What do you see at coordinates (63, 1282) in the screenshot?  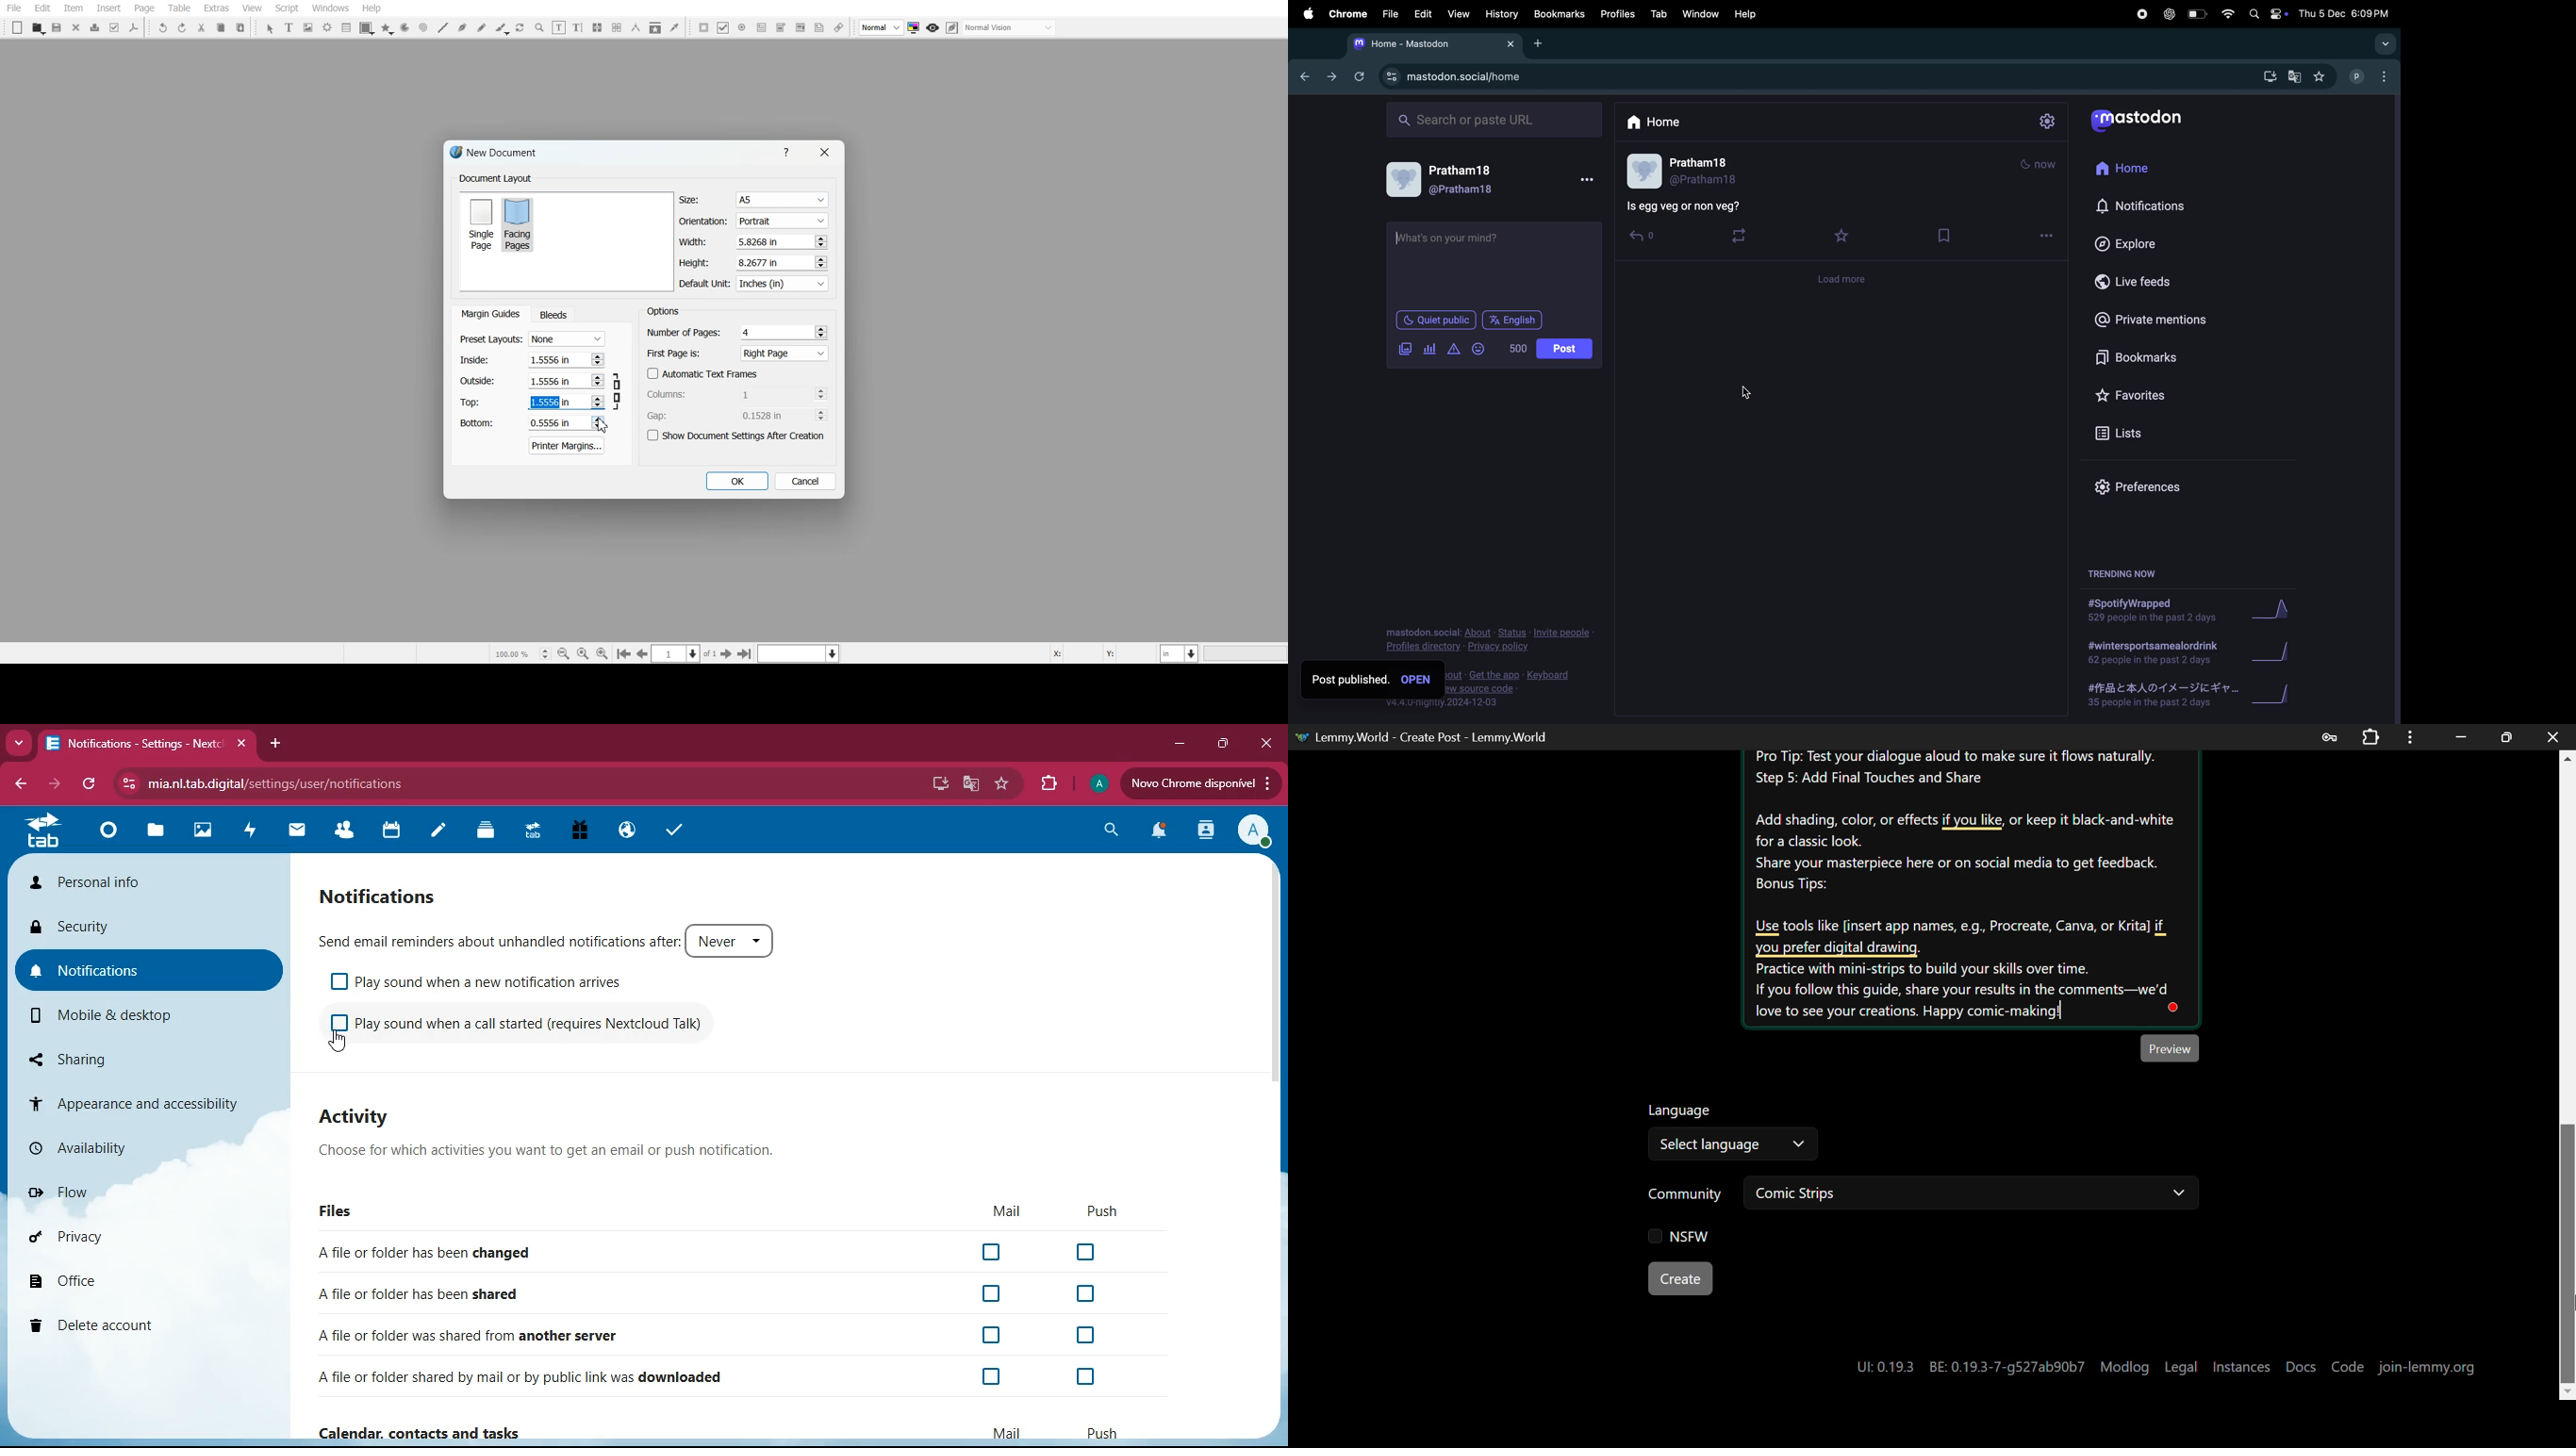 I see `office` at bounding box center [63, 1282].